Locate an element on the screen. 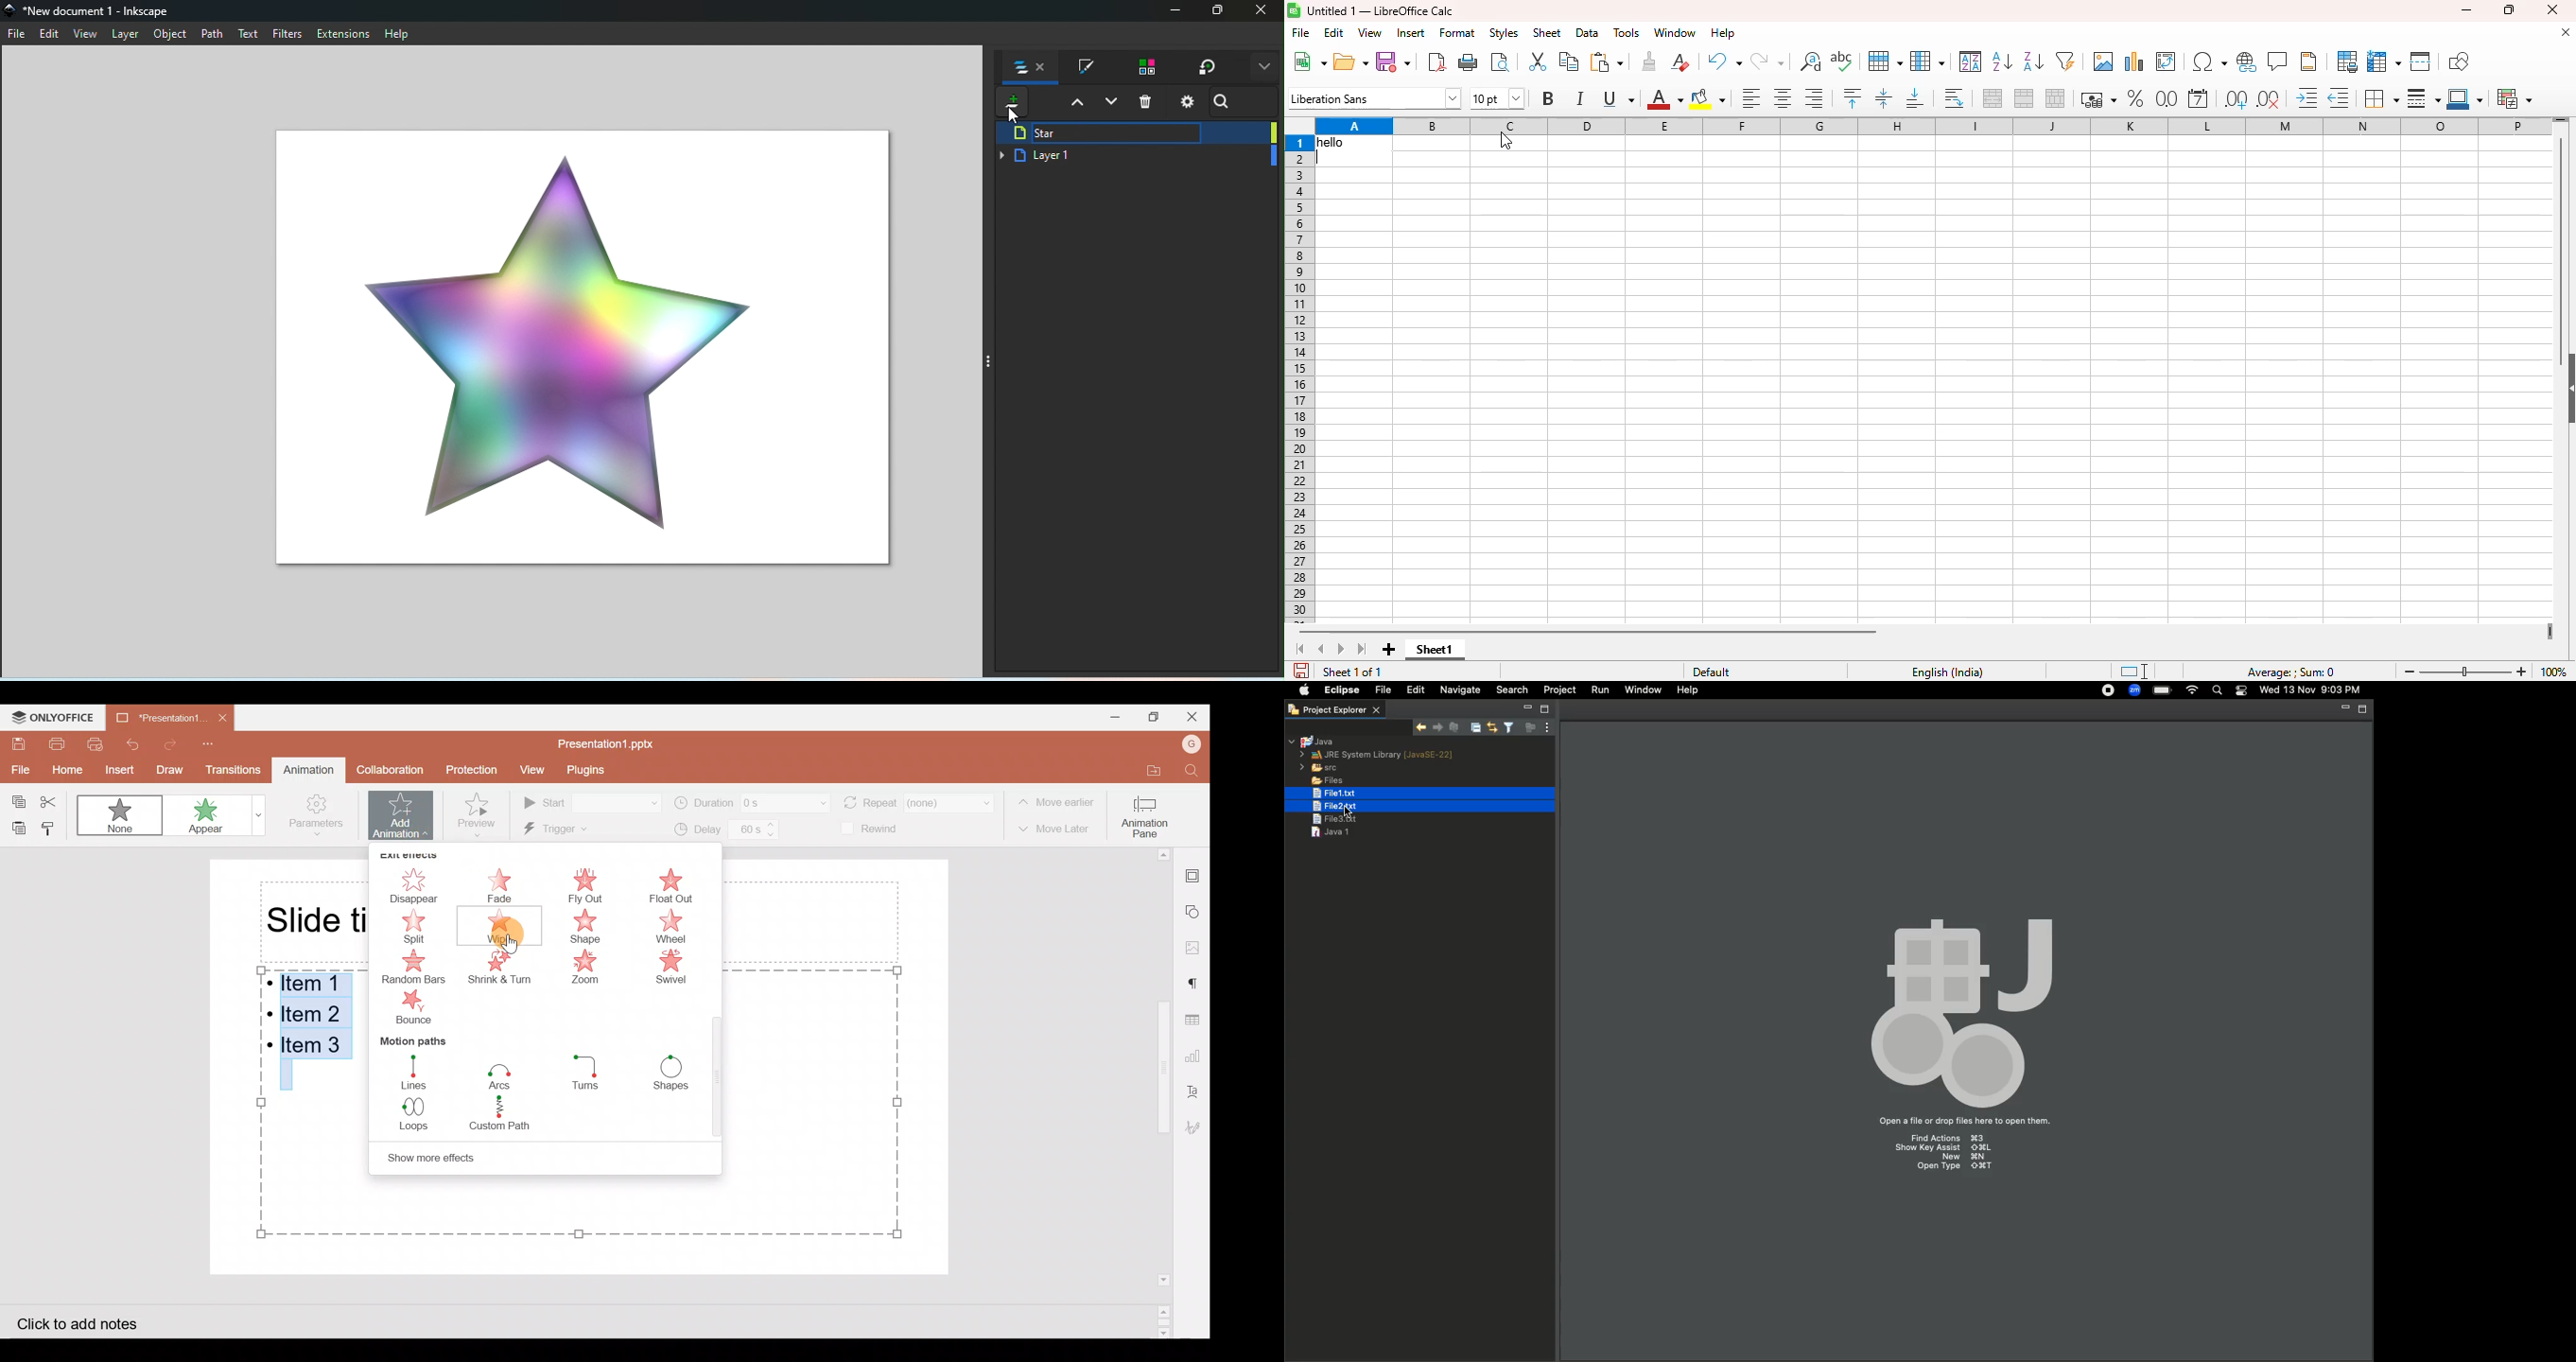  Link with editor is located at coordinates (1491, 728).